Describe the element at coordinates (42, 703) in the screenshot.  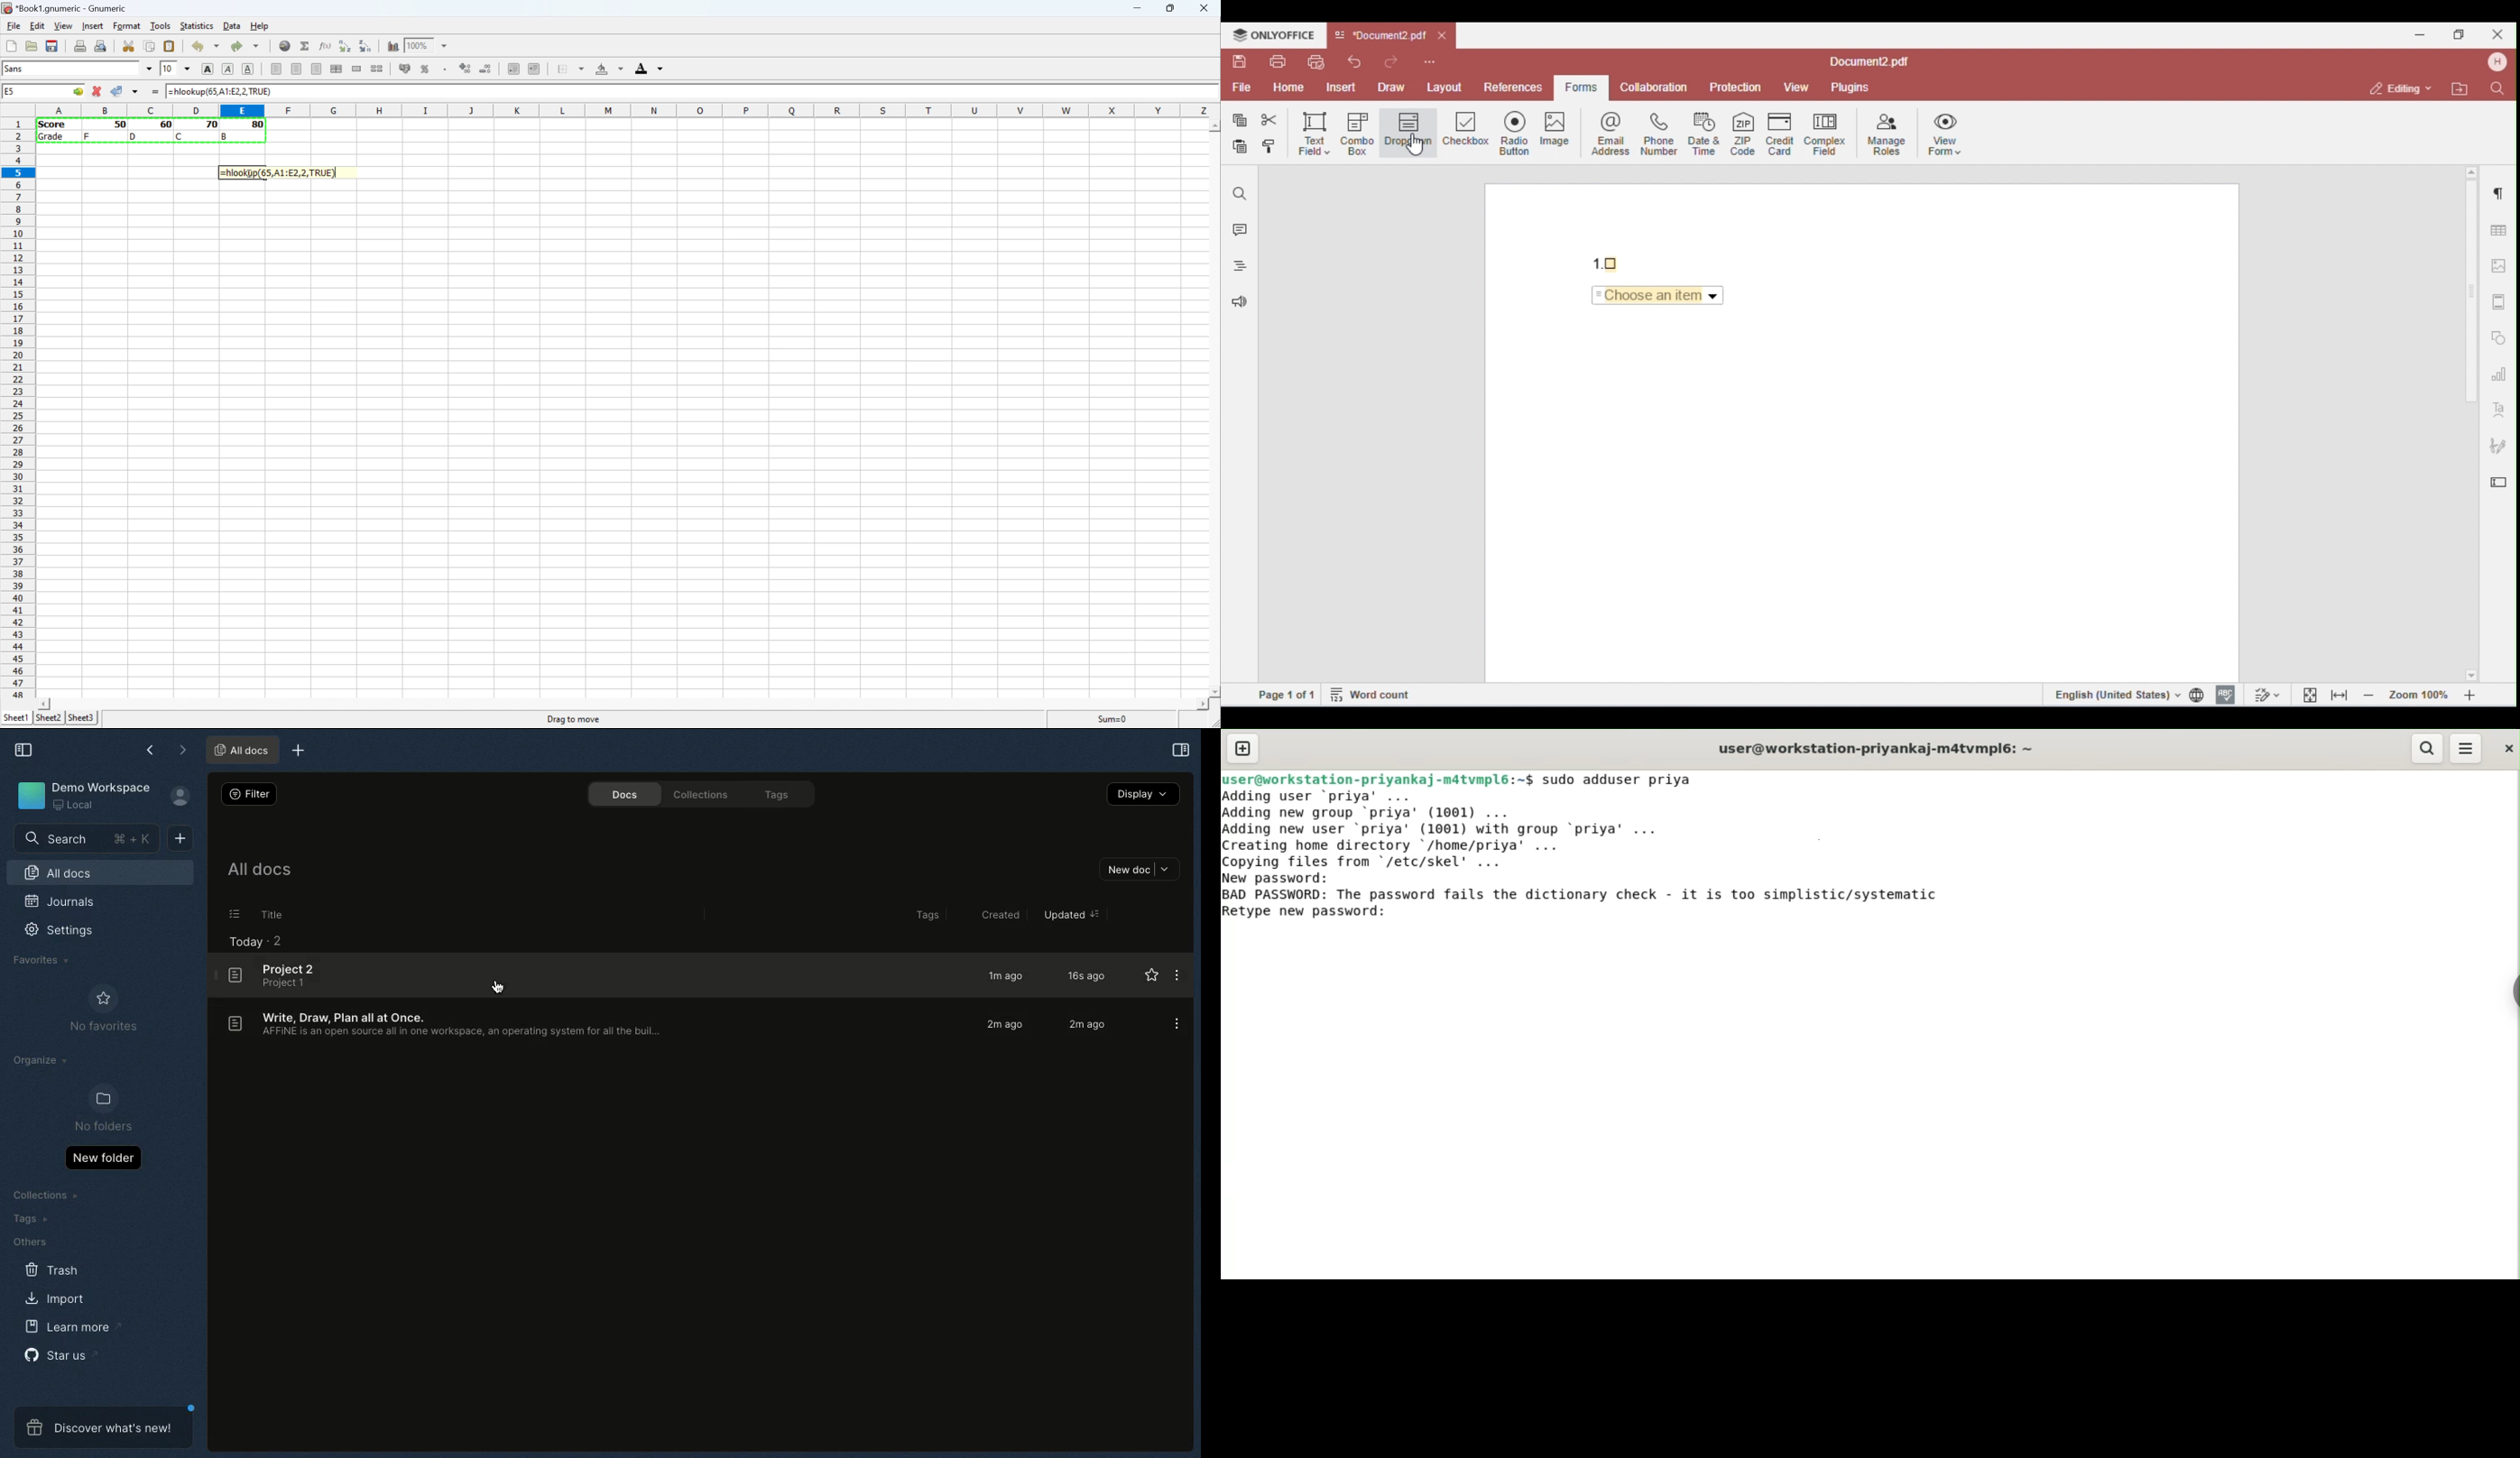
I see `Scroll Left` at that location.